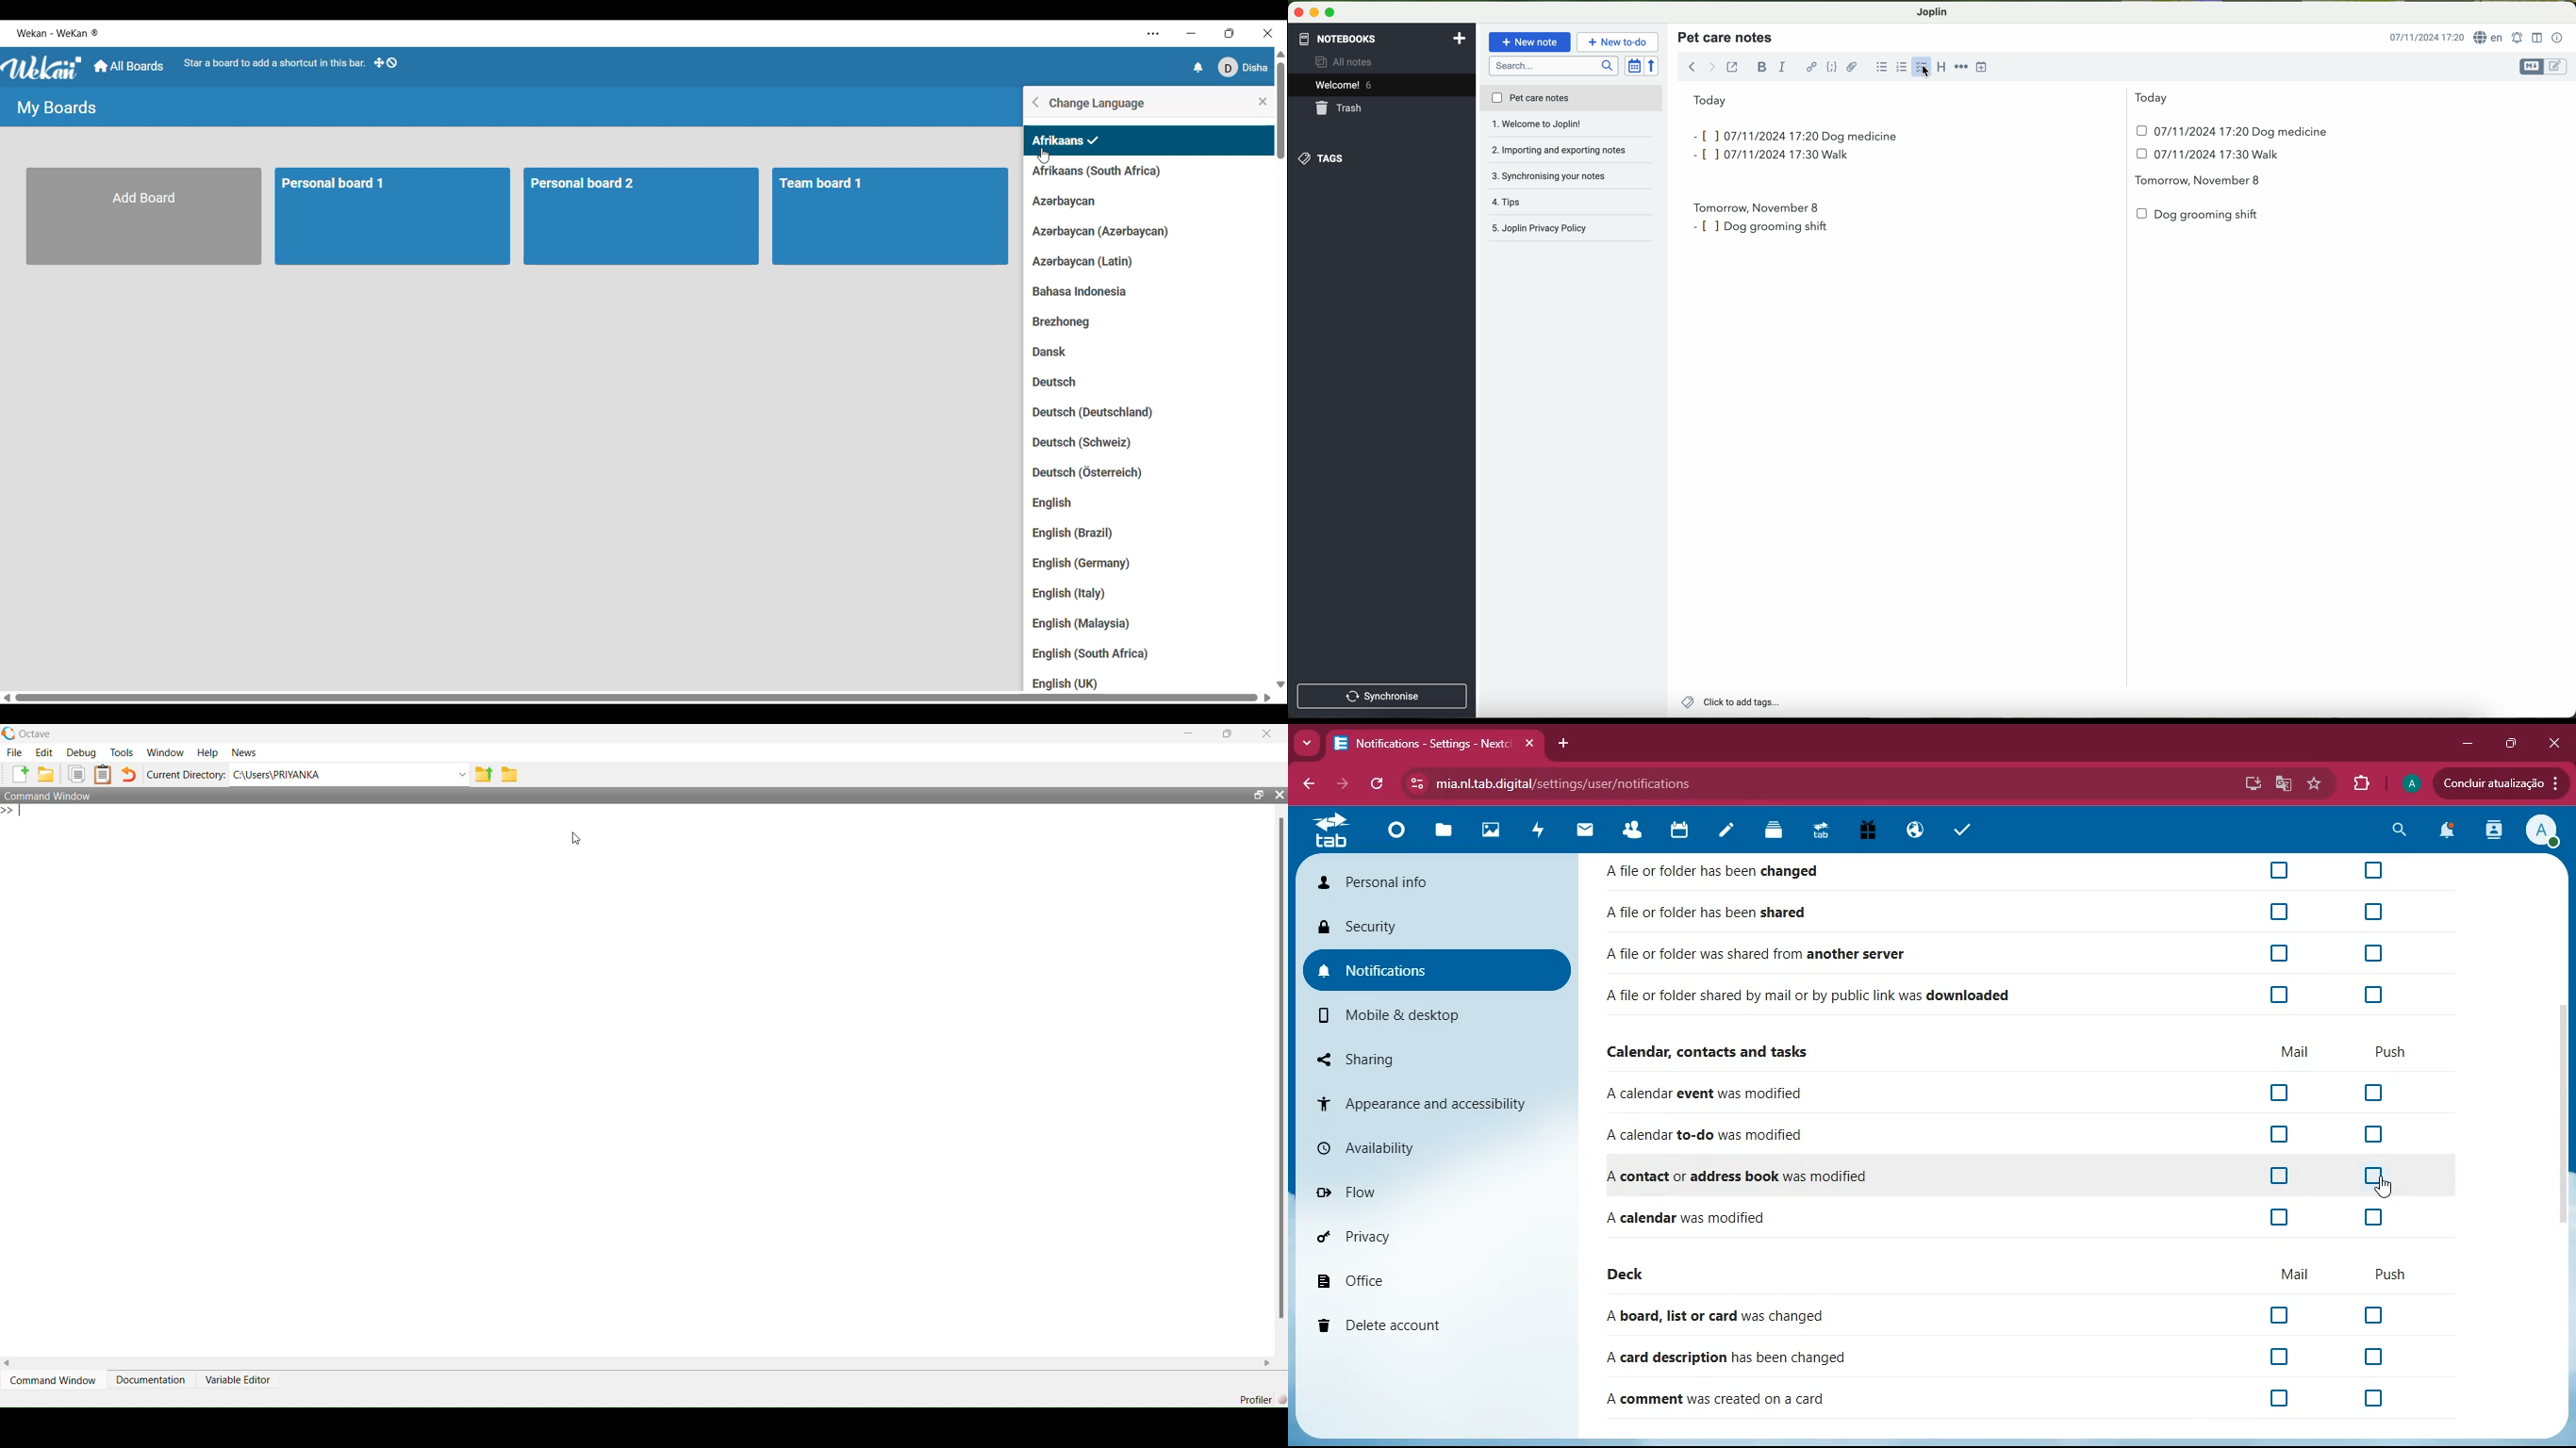 The width and height of the screenshot is (2576, 1456). I want to click on click on checkbox, so click(1922, 68).